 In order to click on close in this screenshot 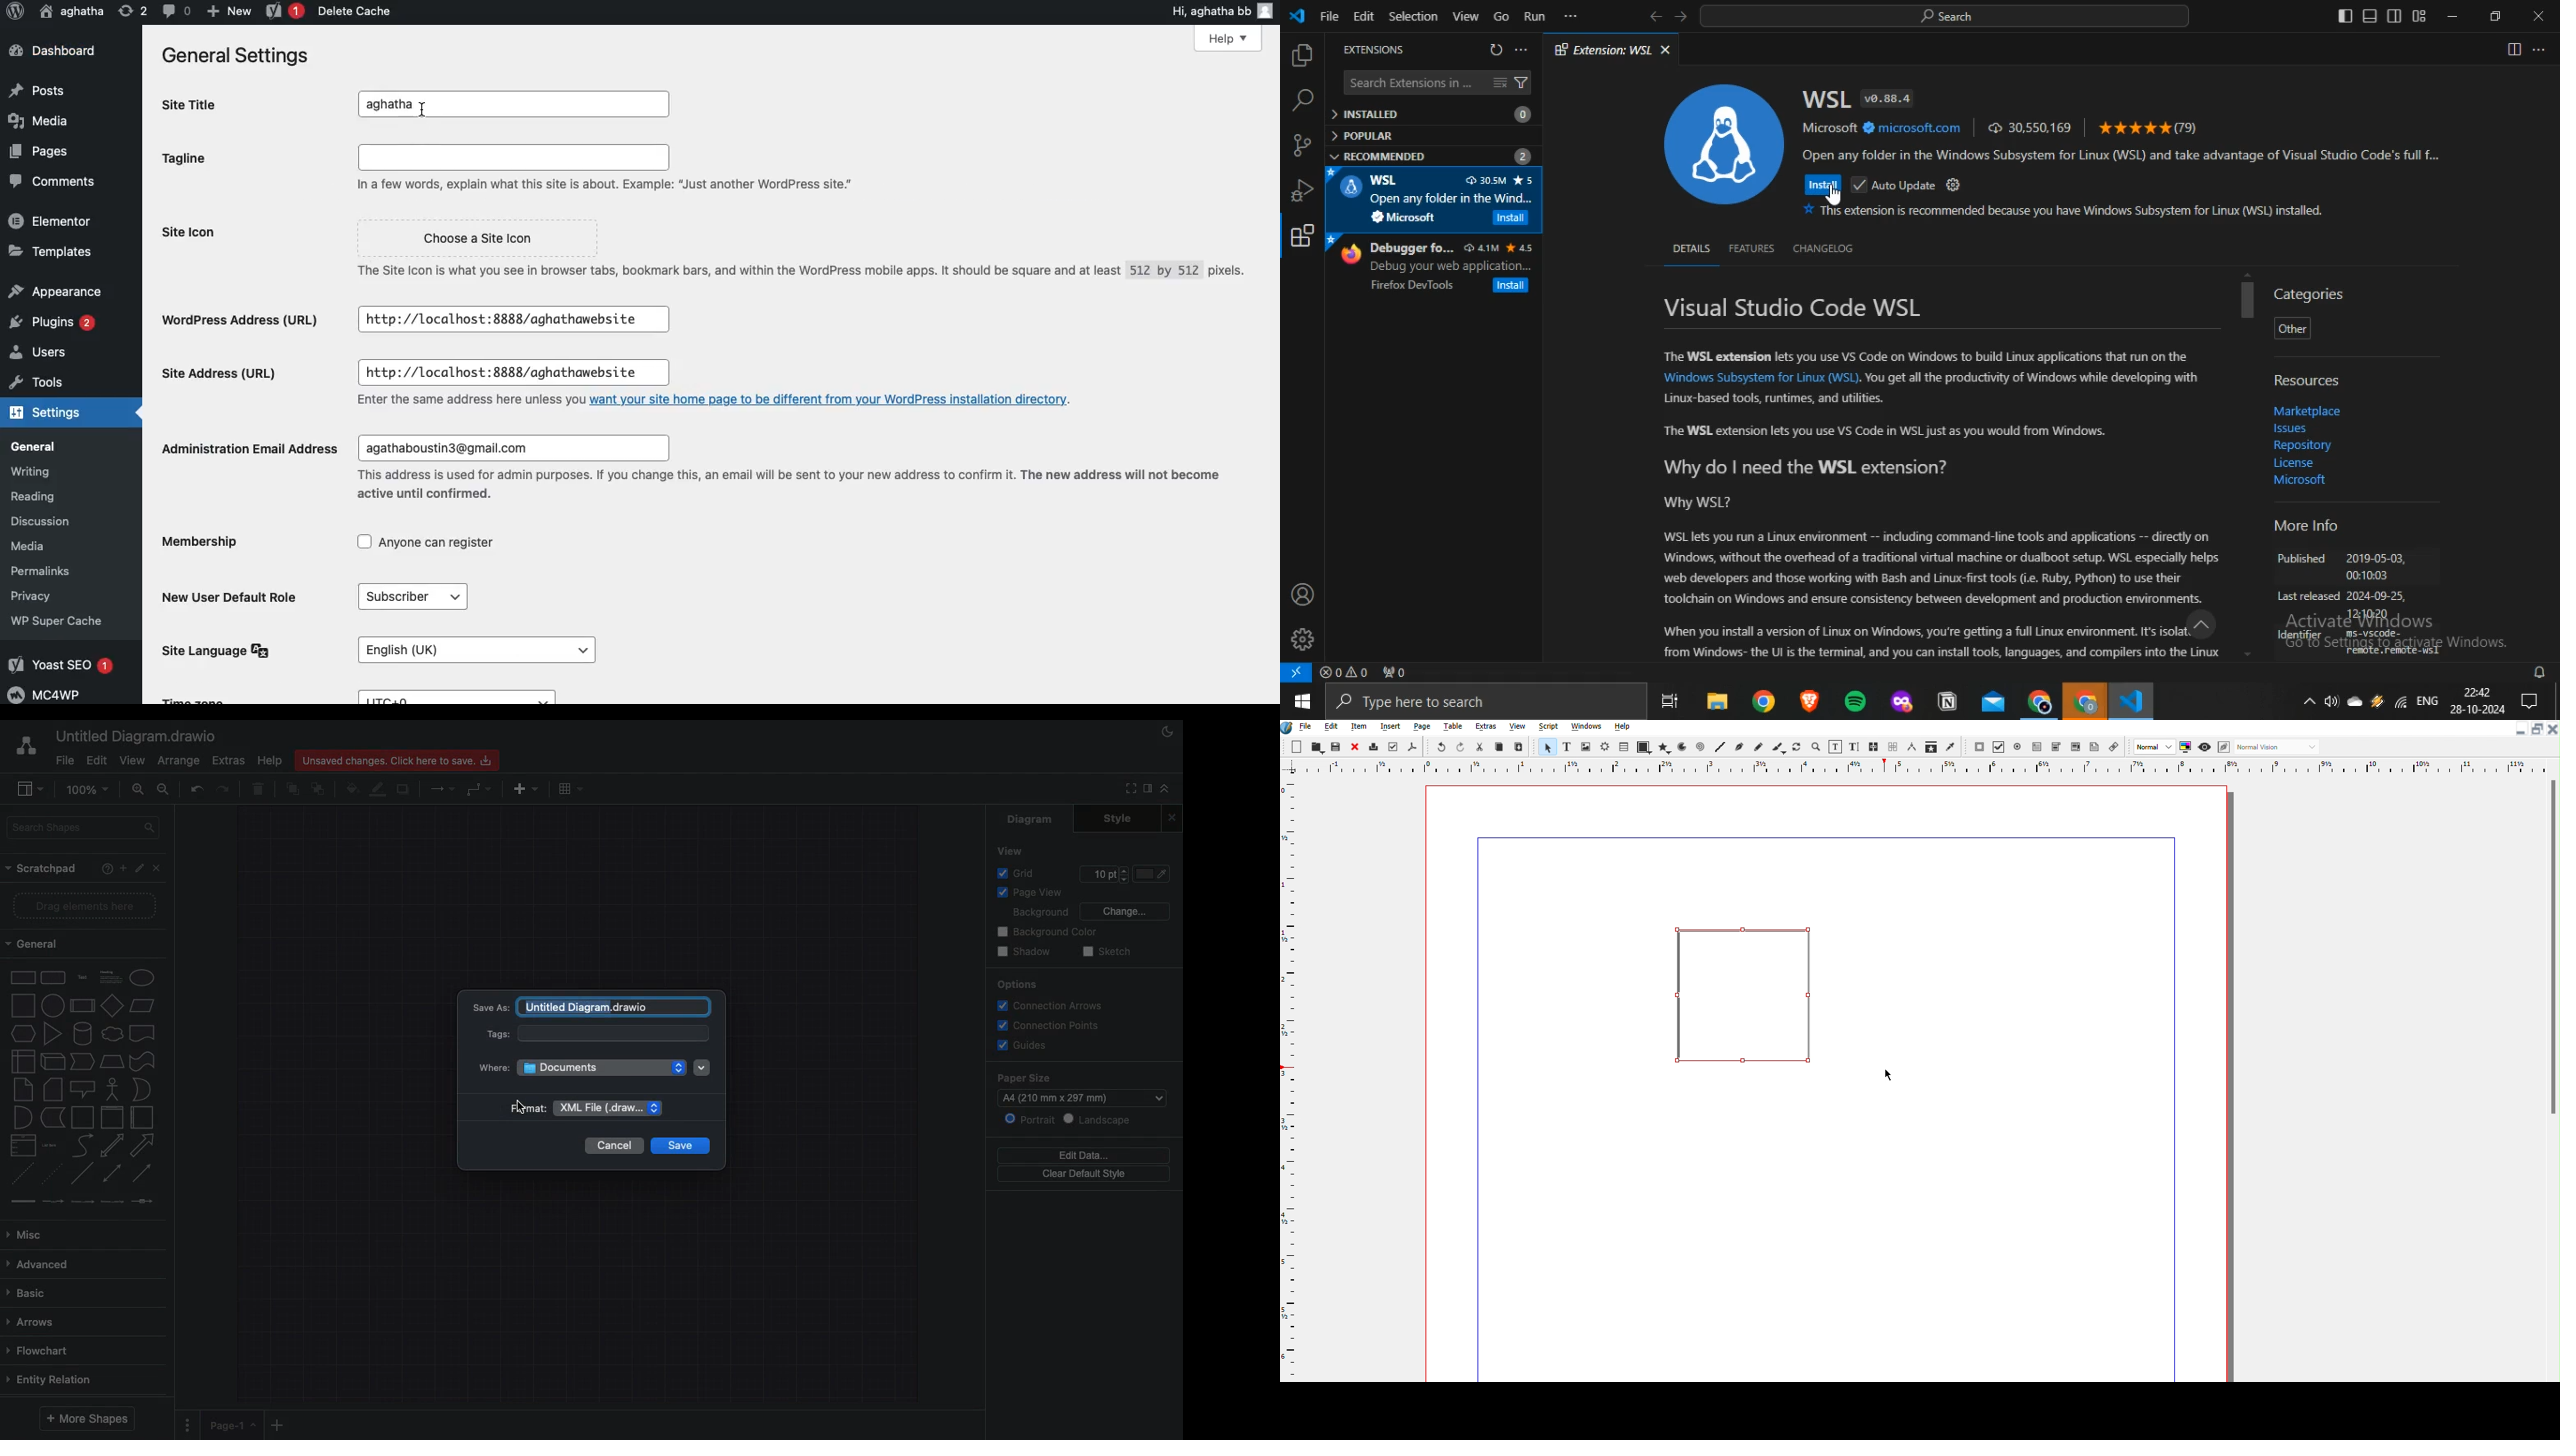, I will do `click(1665, 50)`.